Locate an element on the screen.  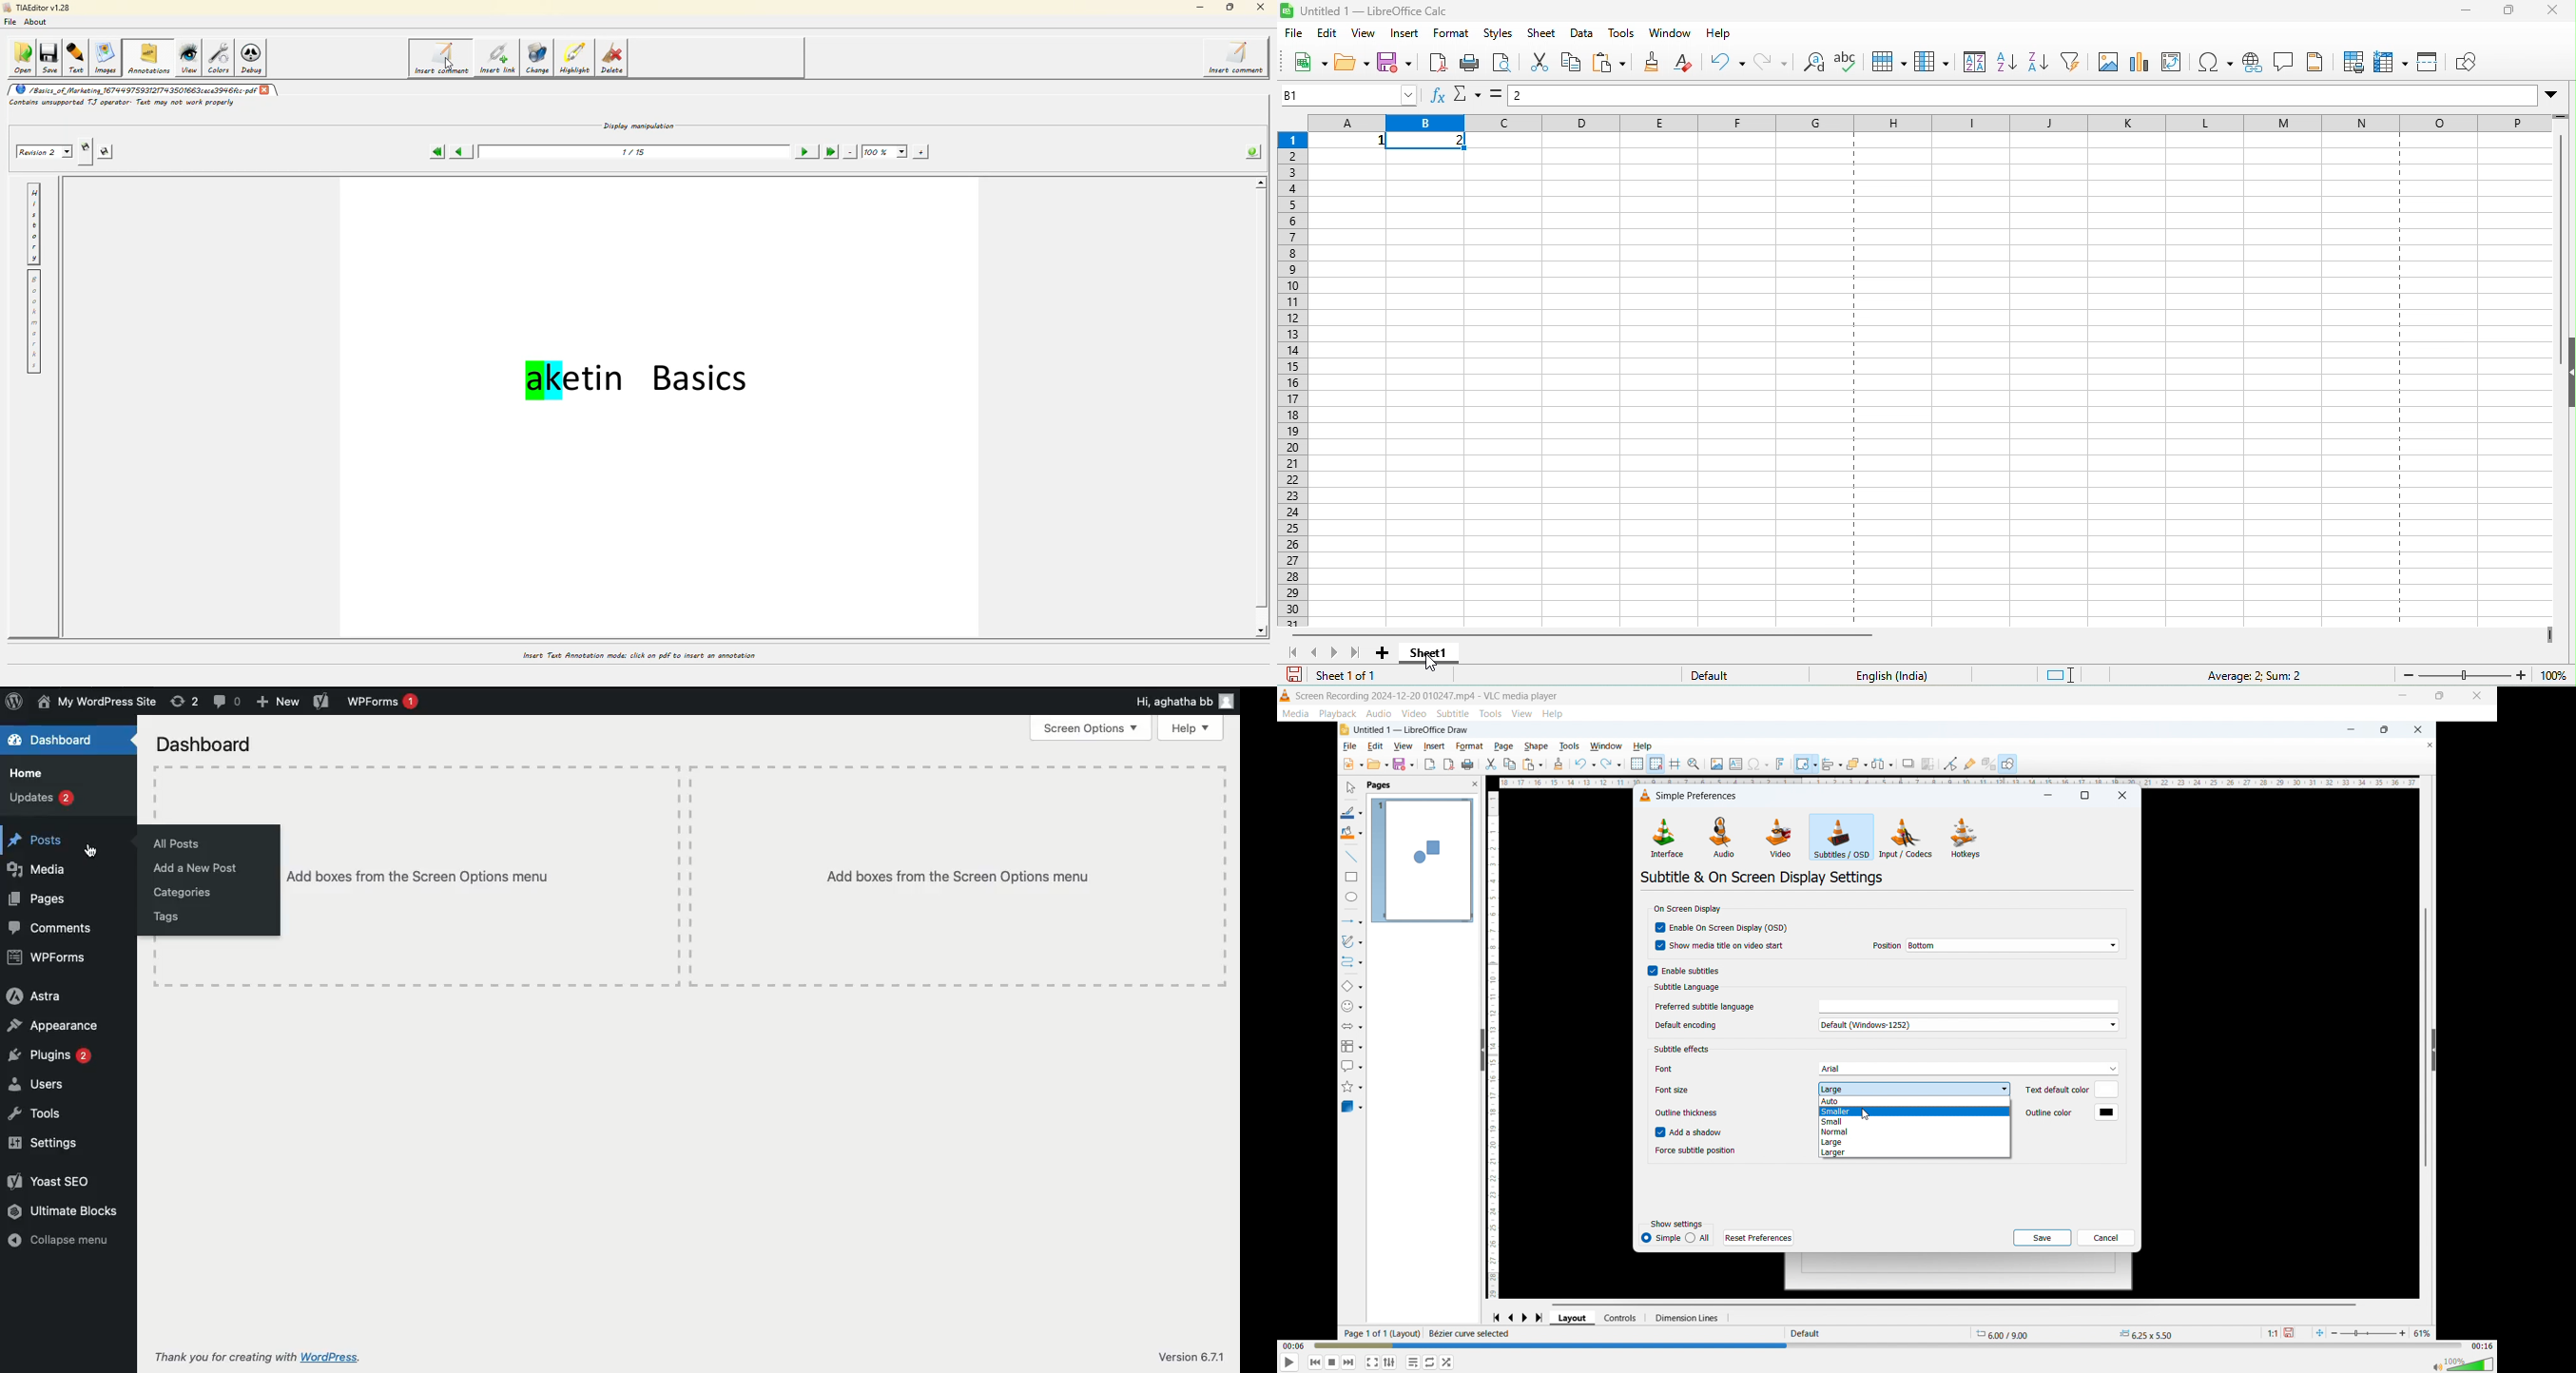
sheet 1 is located at coordinates (1434, 649).